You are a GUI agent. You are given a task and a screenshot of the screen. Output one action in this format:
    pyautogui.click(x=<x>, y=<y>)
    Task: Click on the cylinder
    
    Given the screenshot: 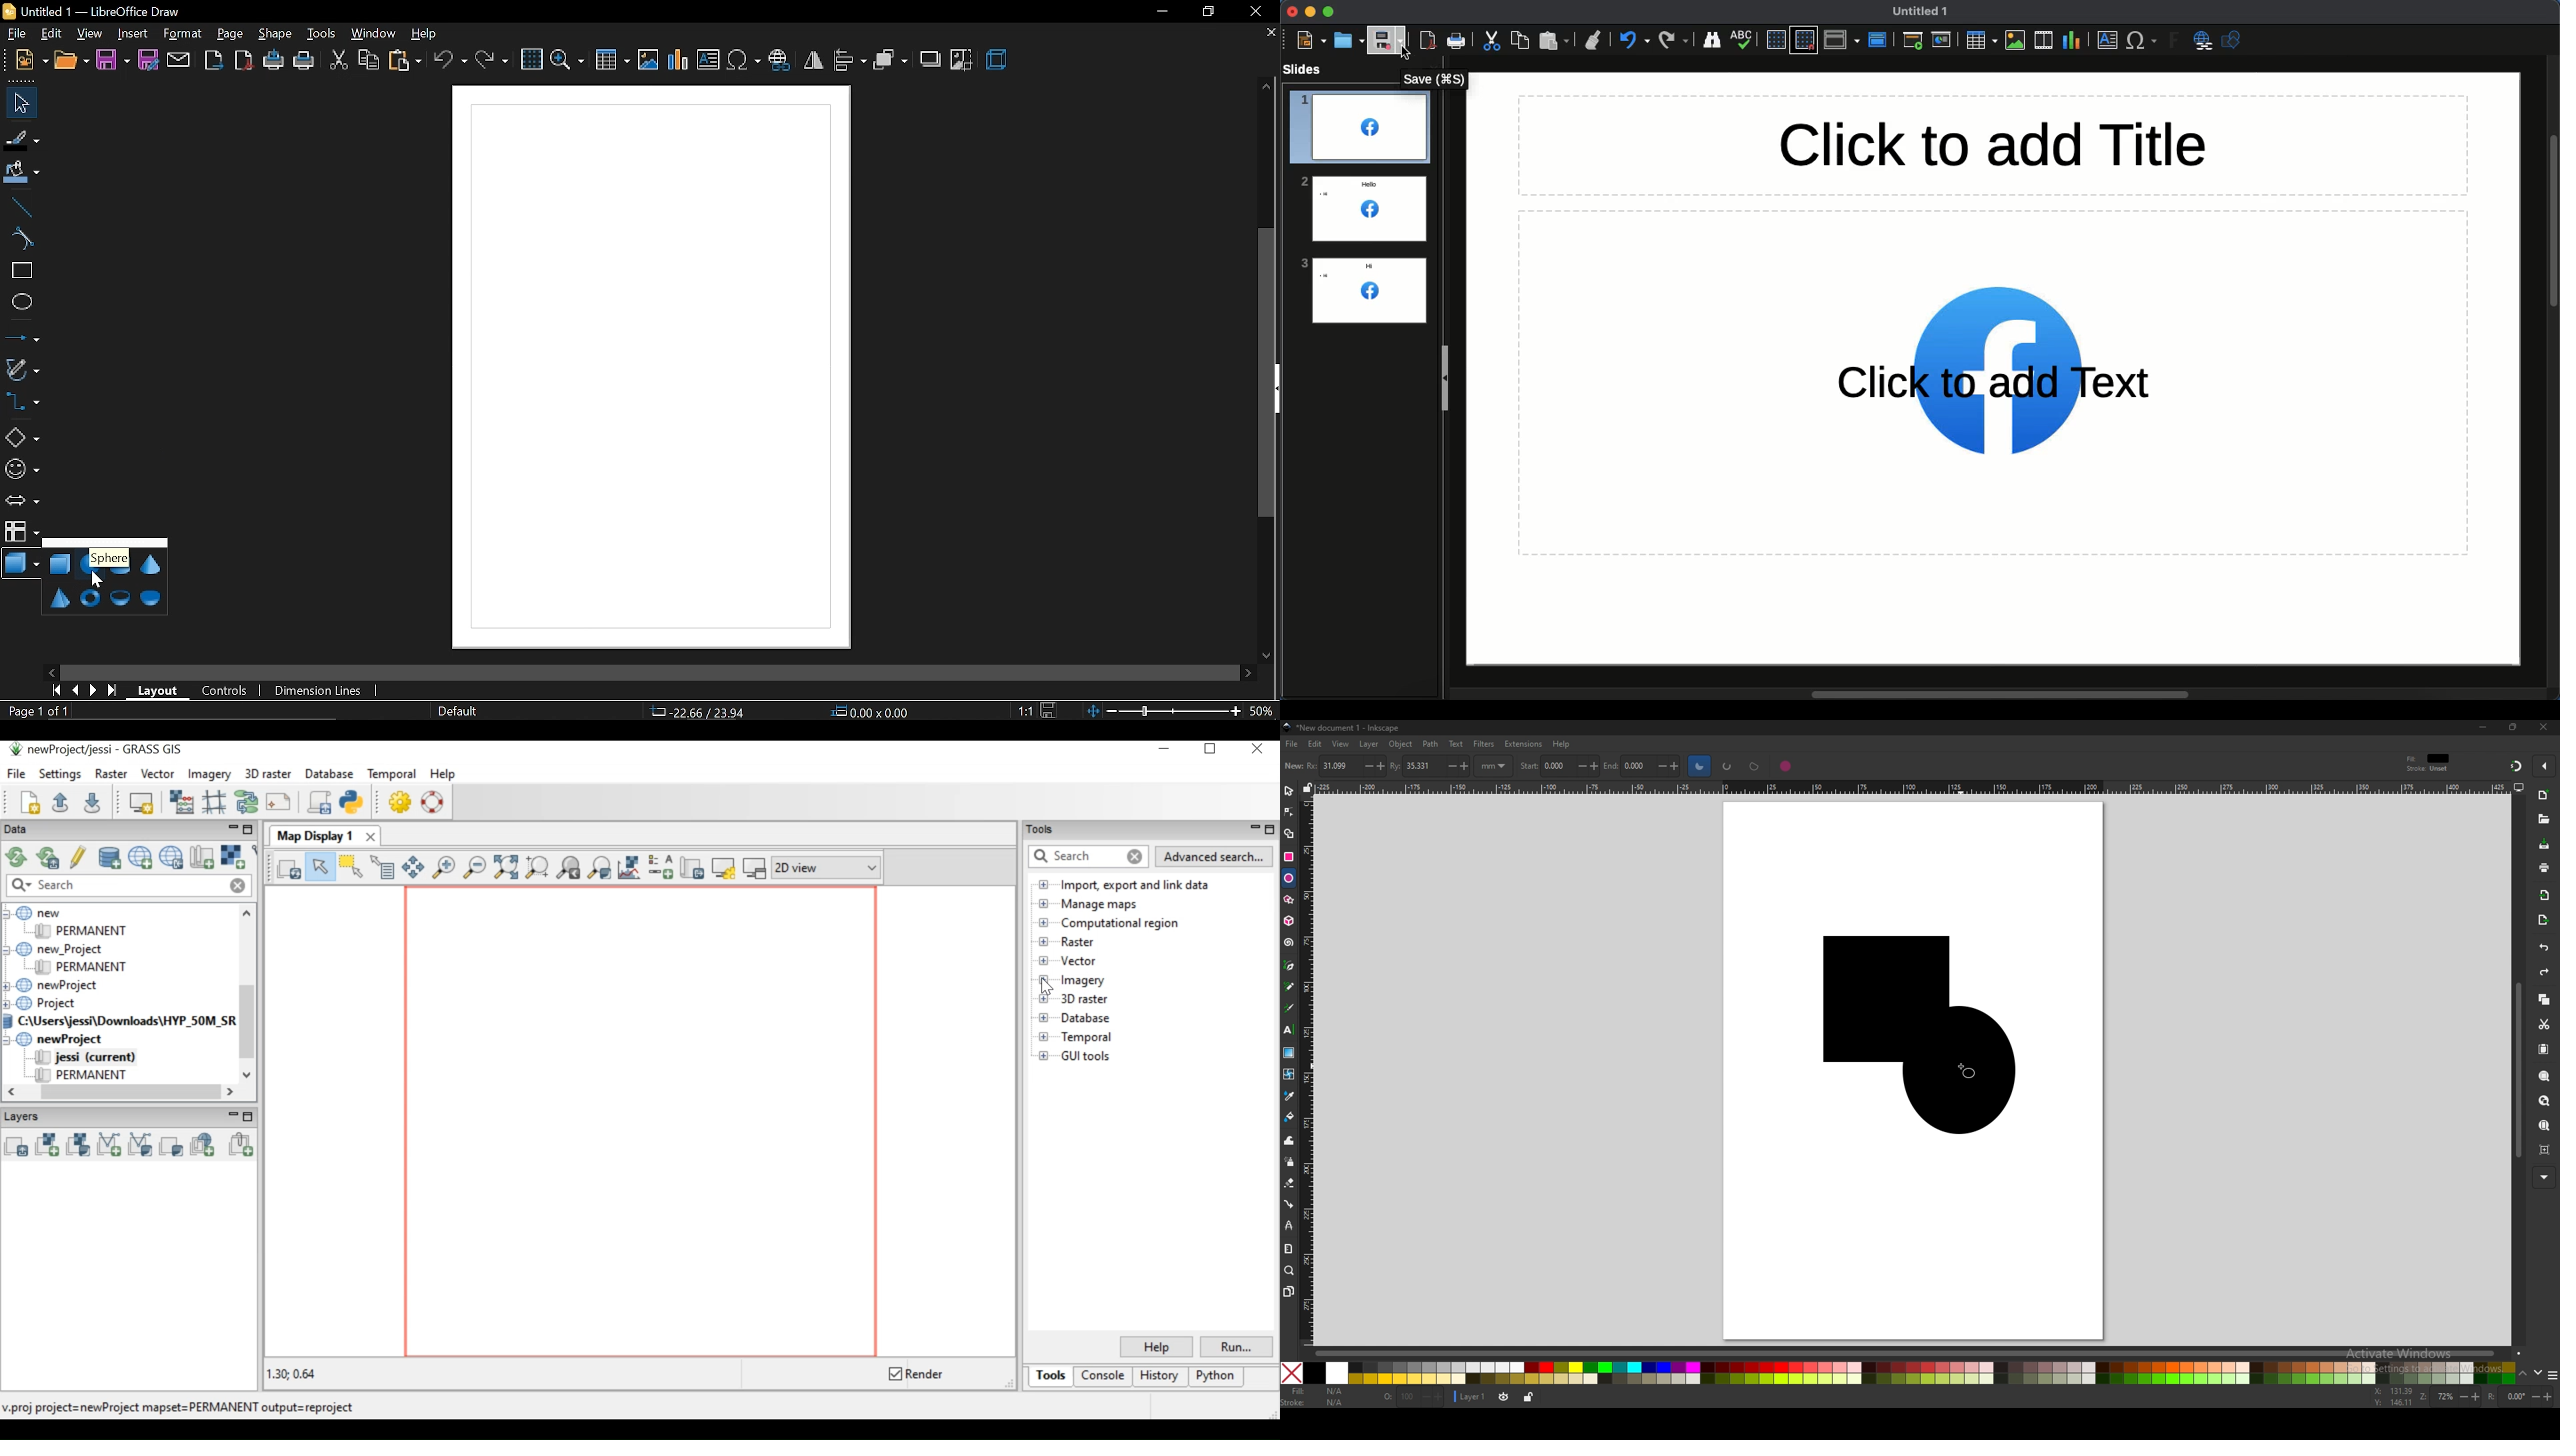 What is the action you would take?
    pyautogui.click(x=122, y=566)
    